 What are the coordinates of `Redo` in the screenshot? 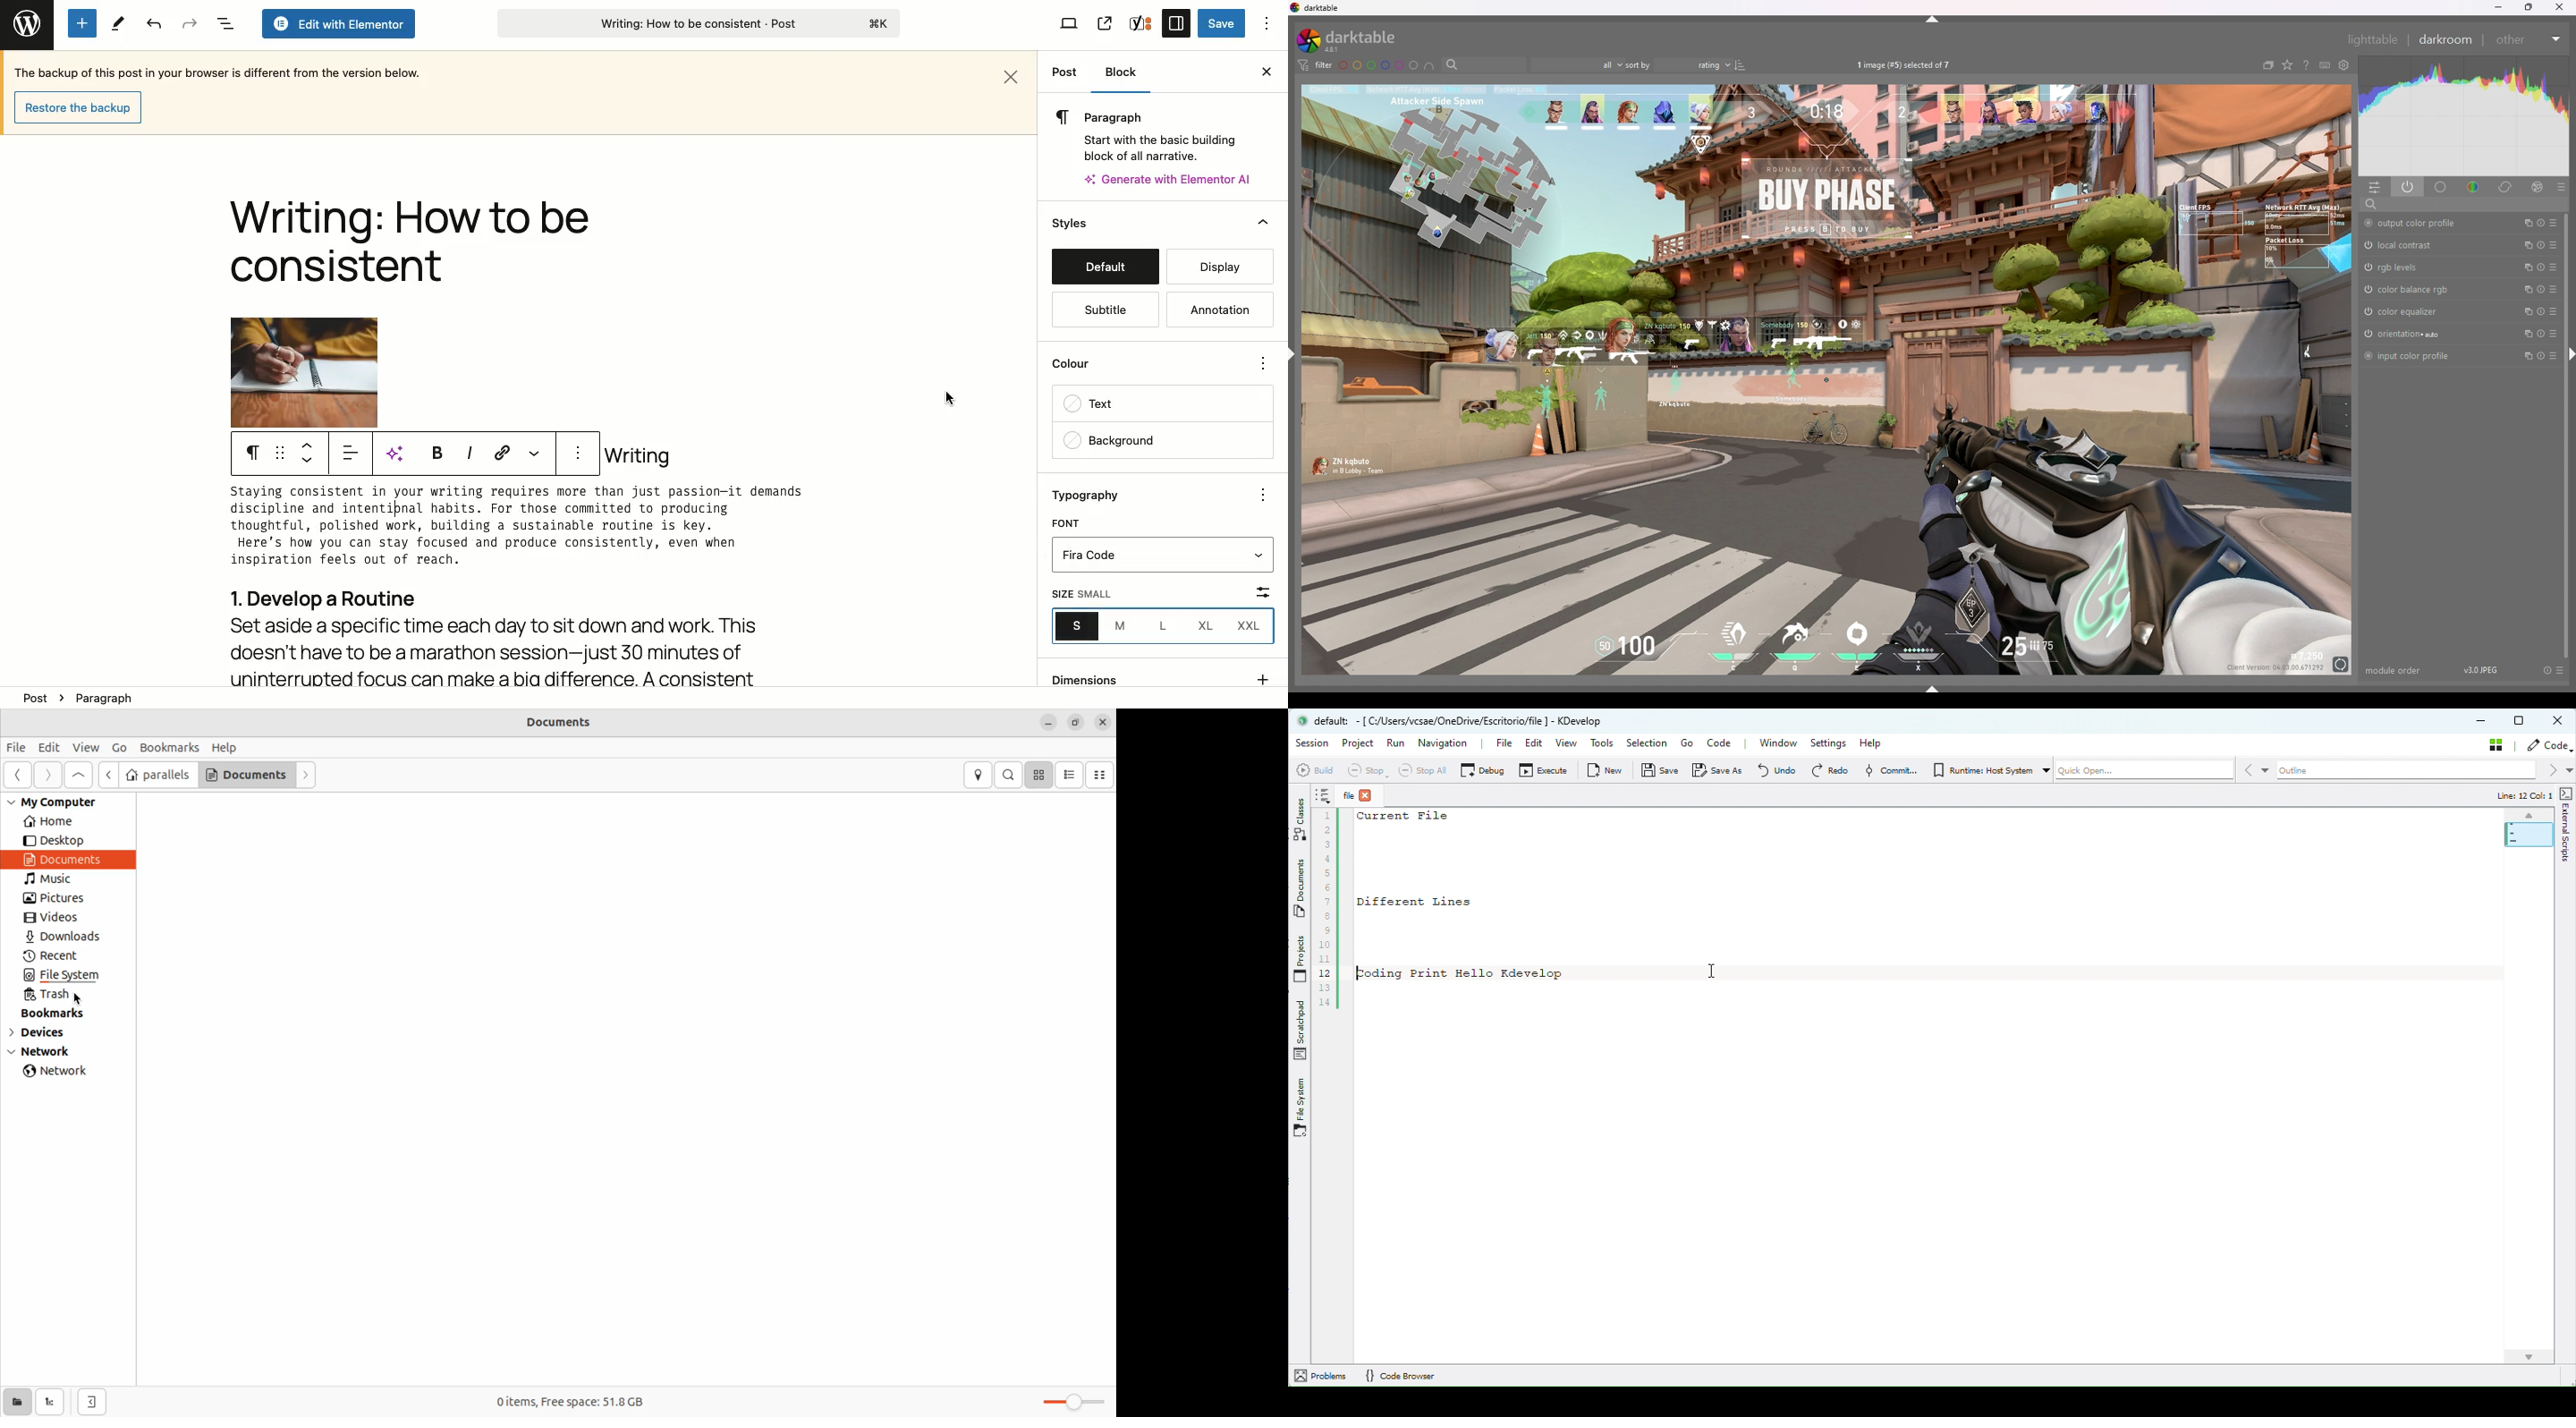 It's located at (190, 23).